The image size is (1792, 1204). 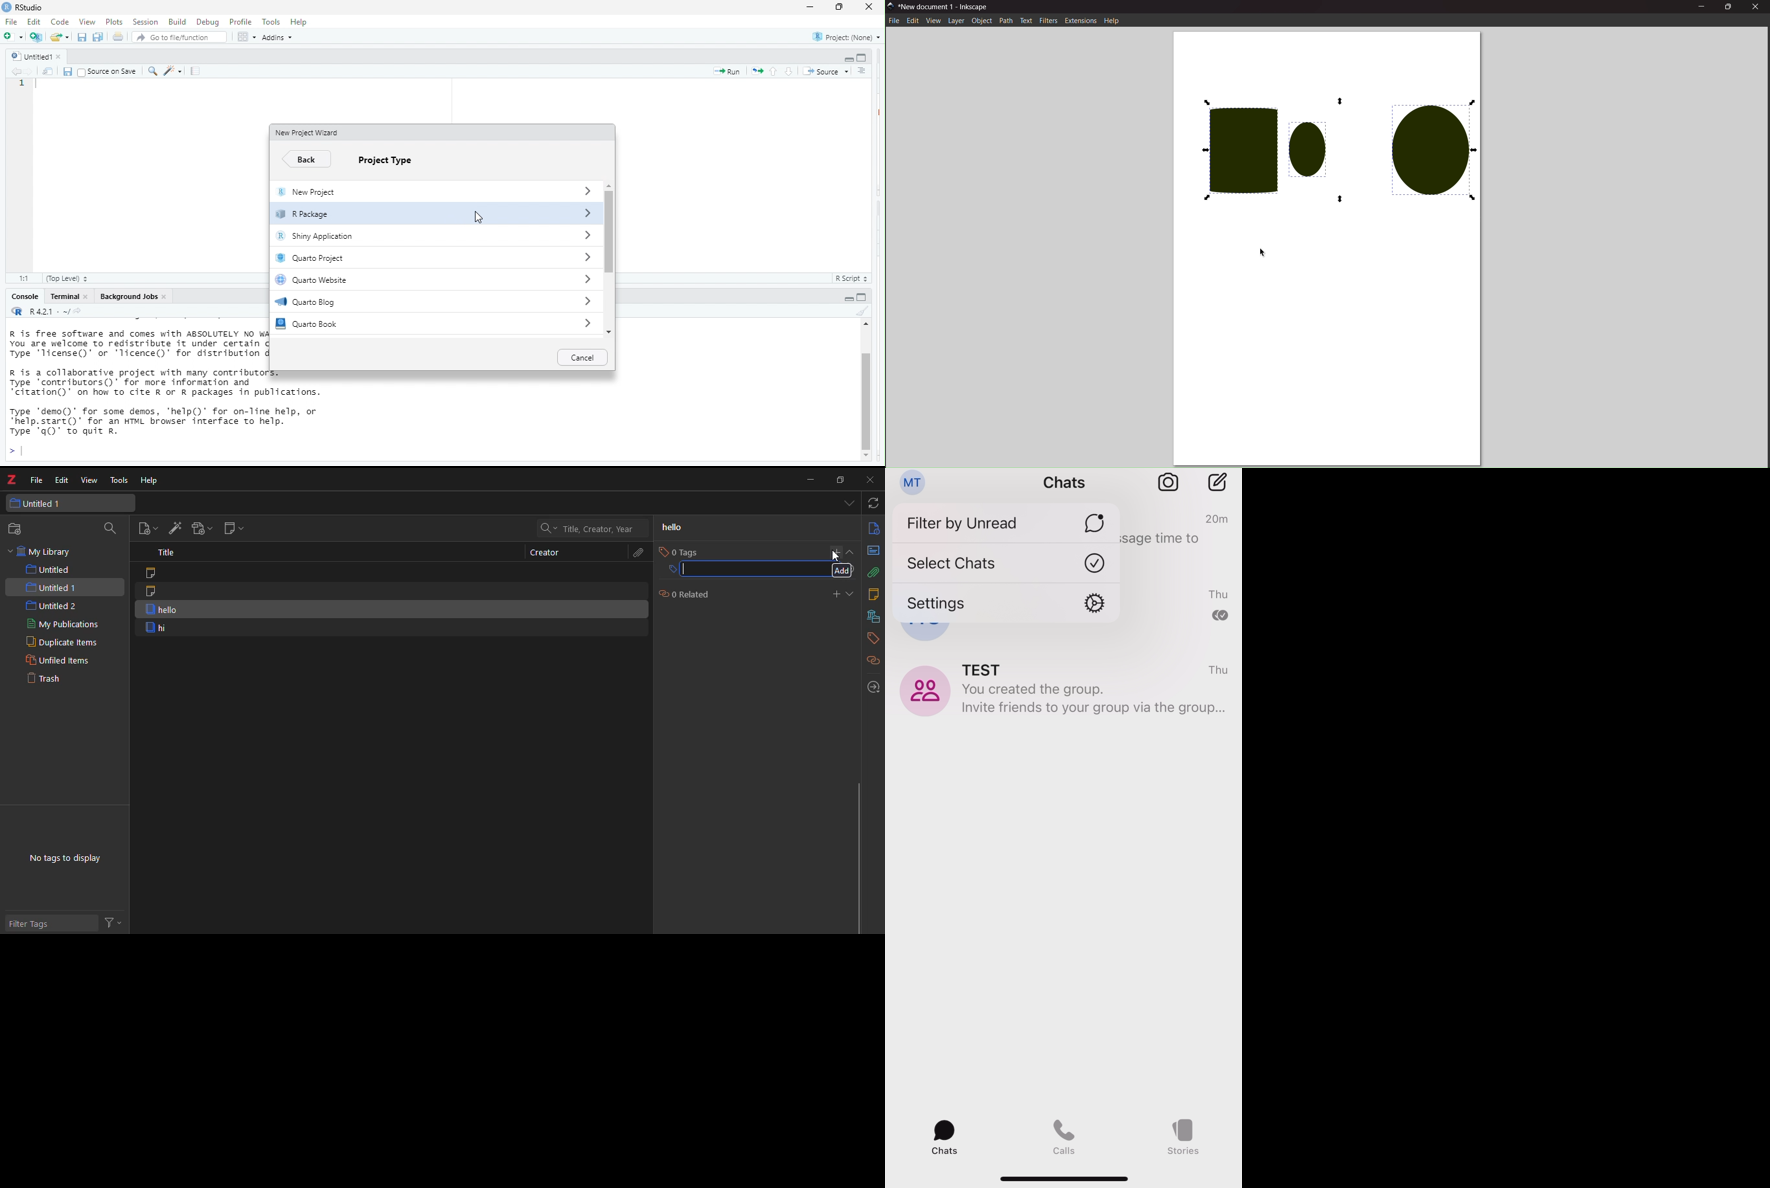 I want to click on close, so click(x=870, y=8).